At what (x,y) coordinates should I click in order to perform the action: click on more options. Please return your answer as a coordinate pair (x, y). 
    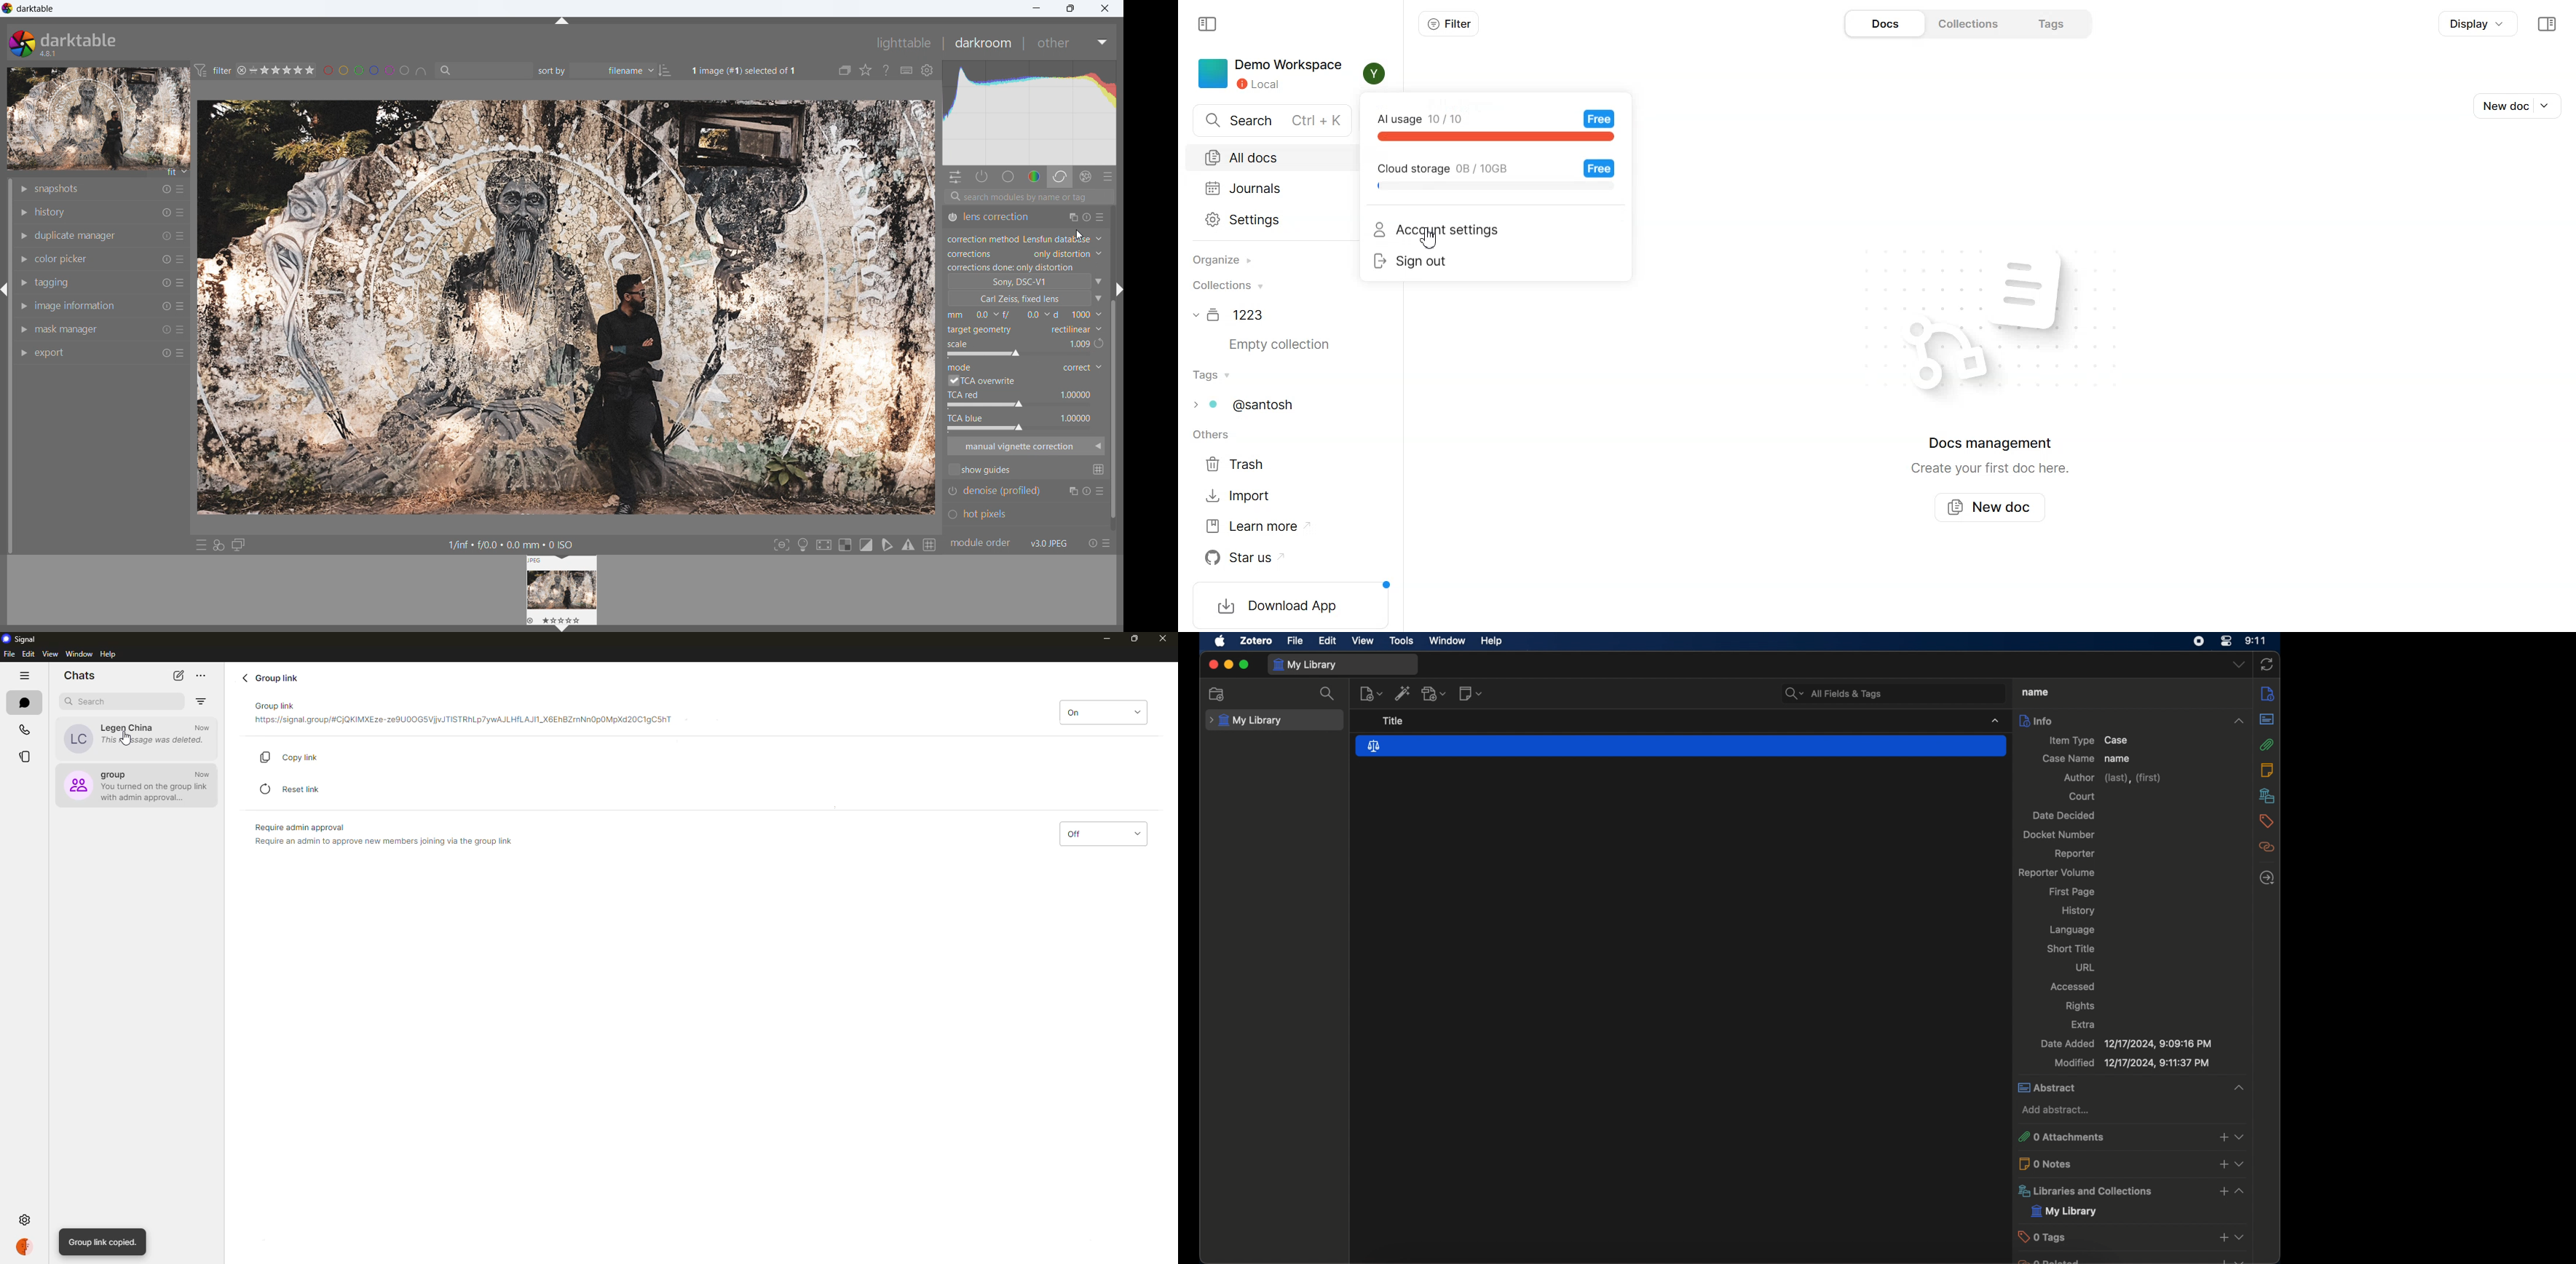
    Looking at the image, I should click on (182, 351).